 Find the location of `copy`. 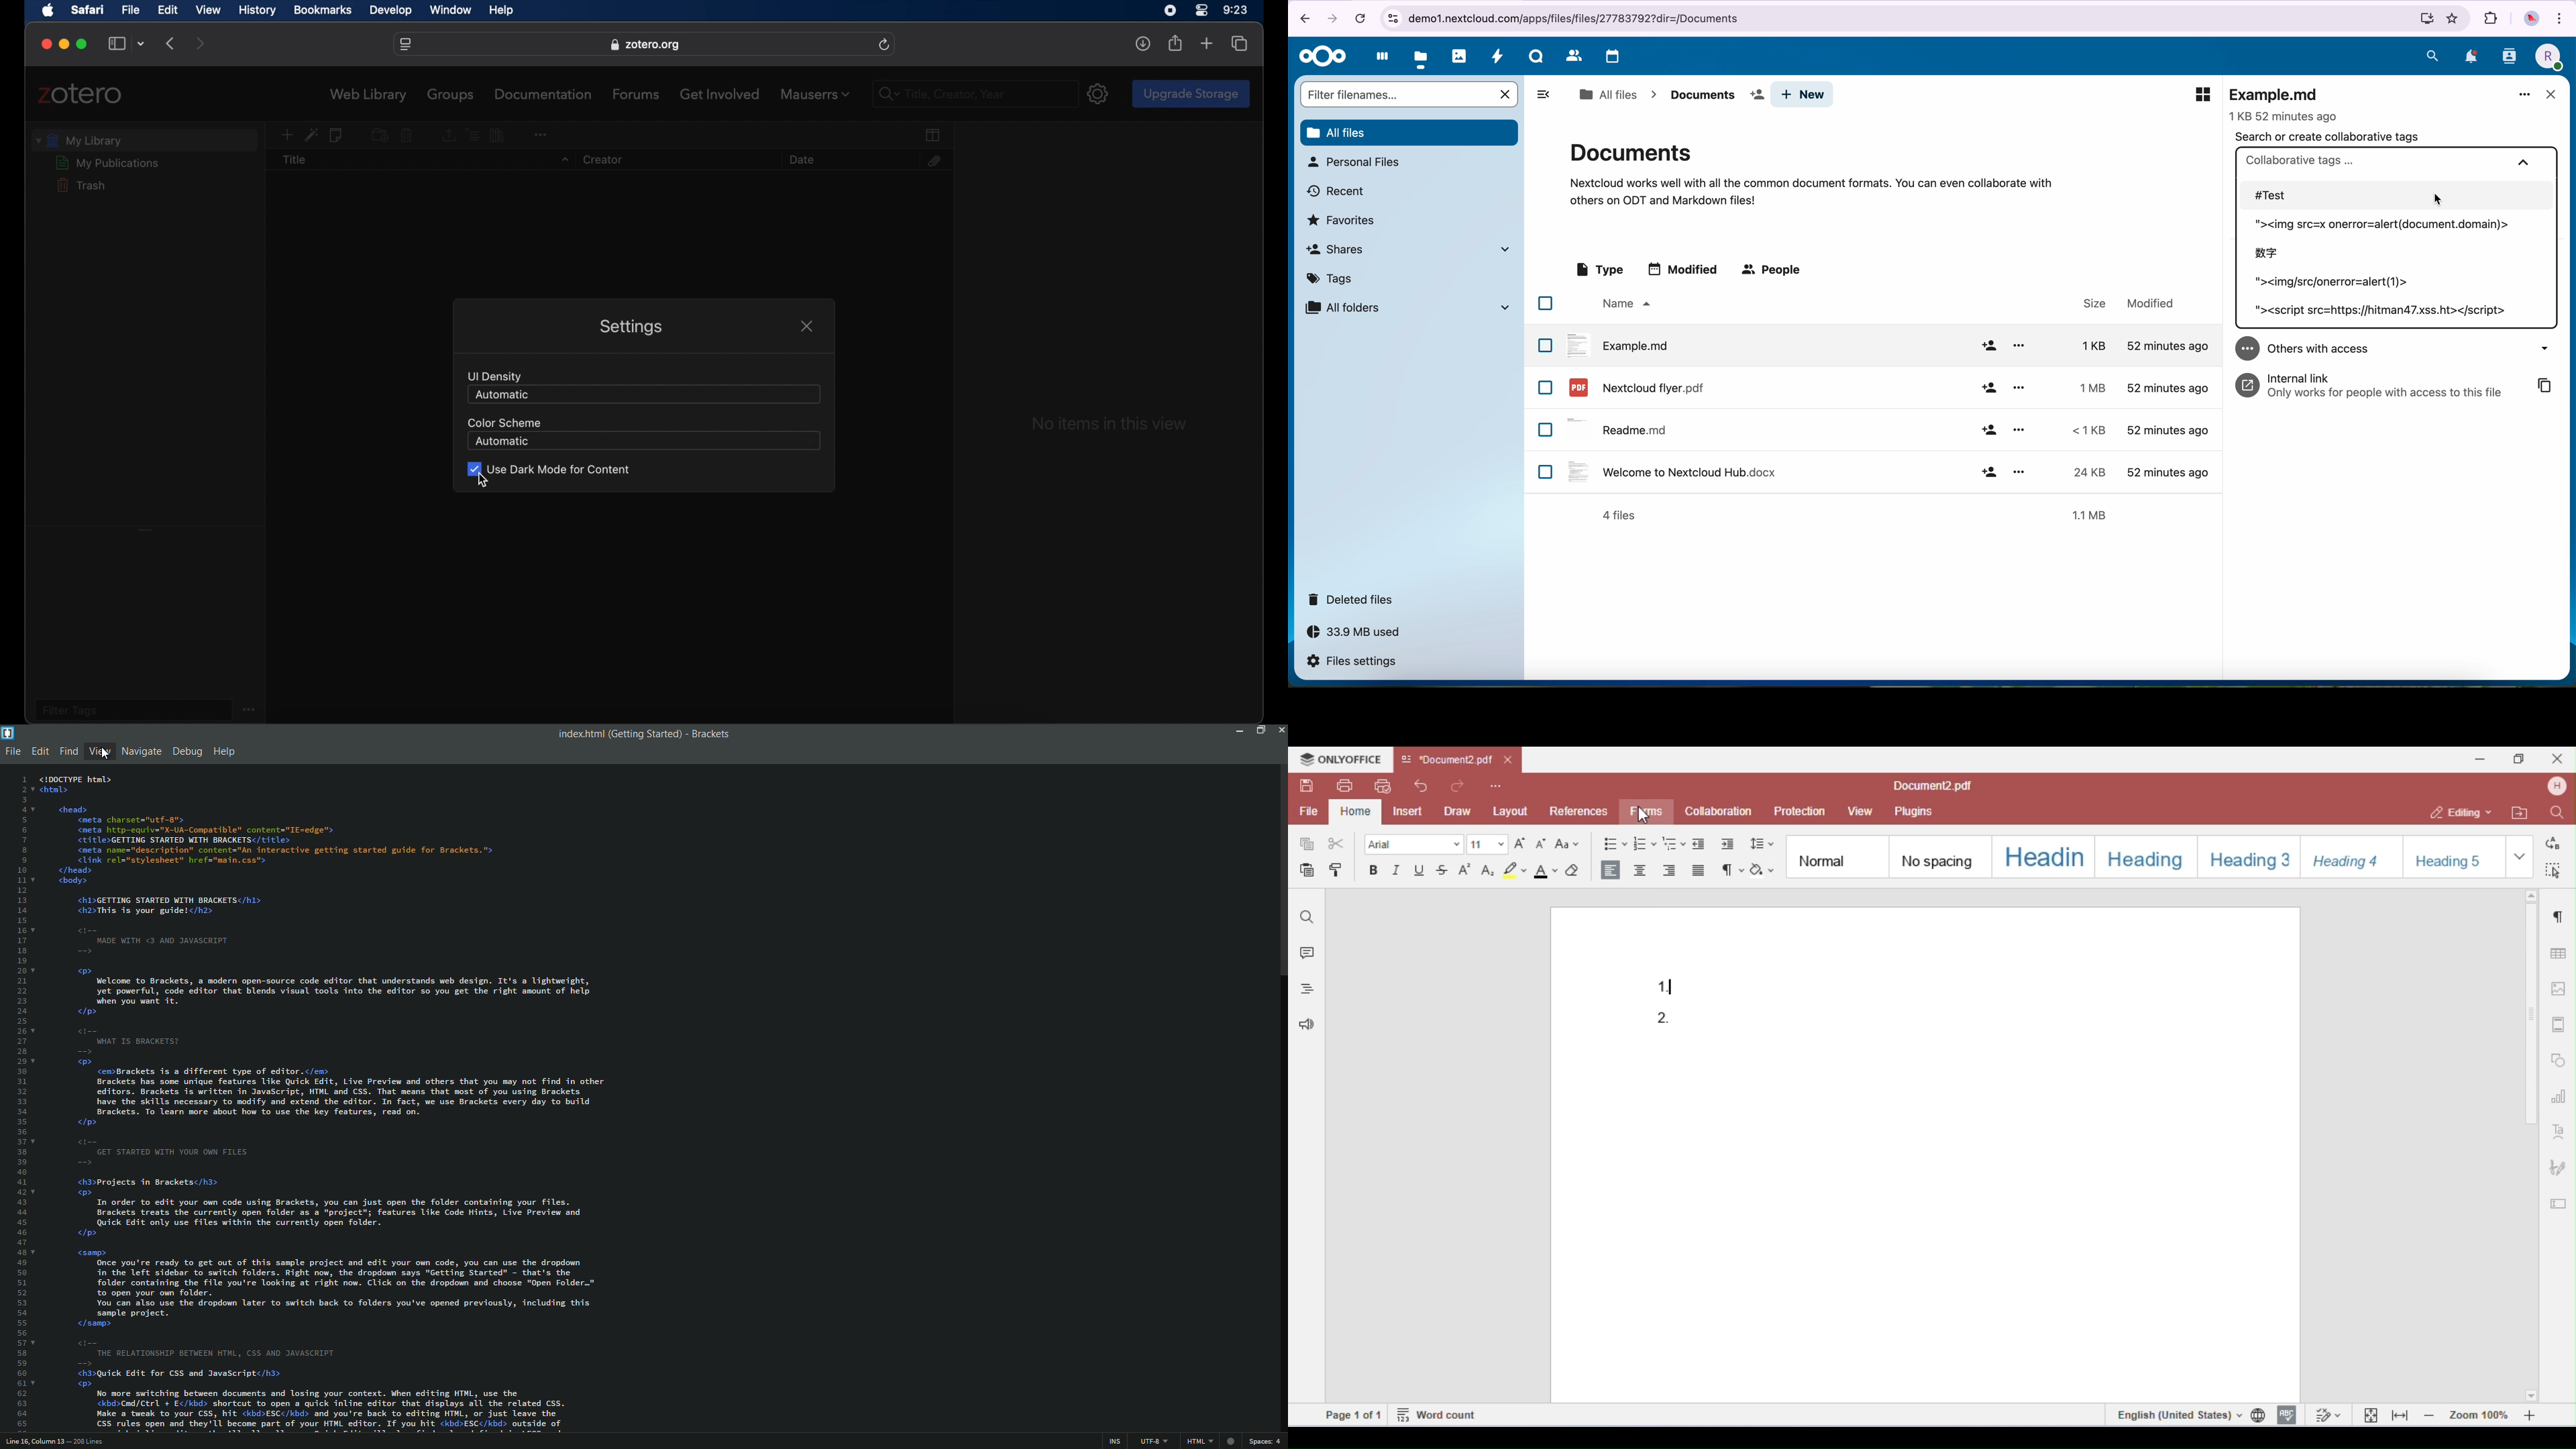

copy is located at coordinates (2546, 385).